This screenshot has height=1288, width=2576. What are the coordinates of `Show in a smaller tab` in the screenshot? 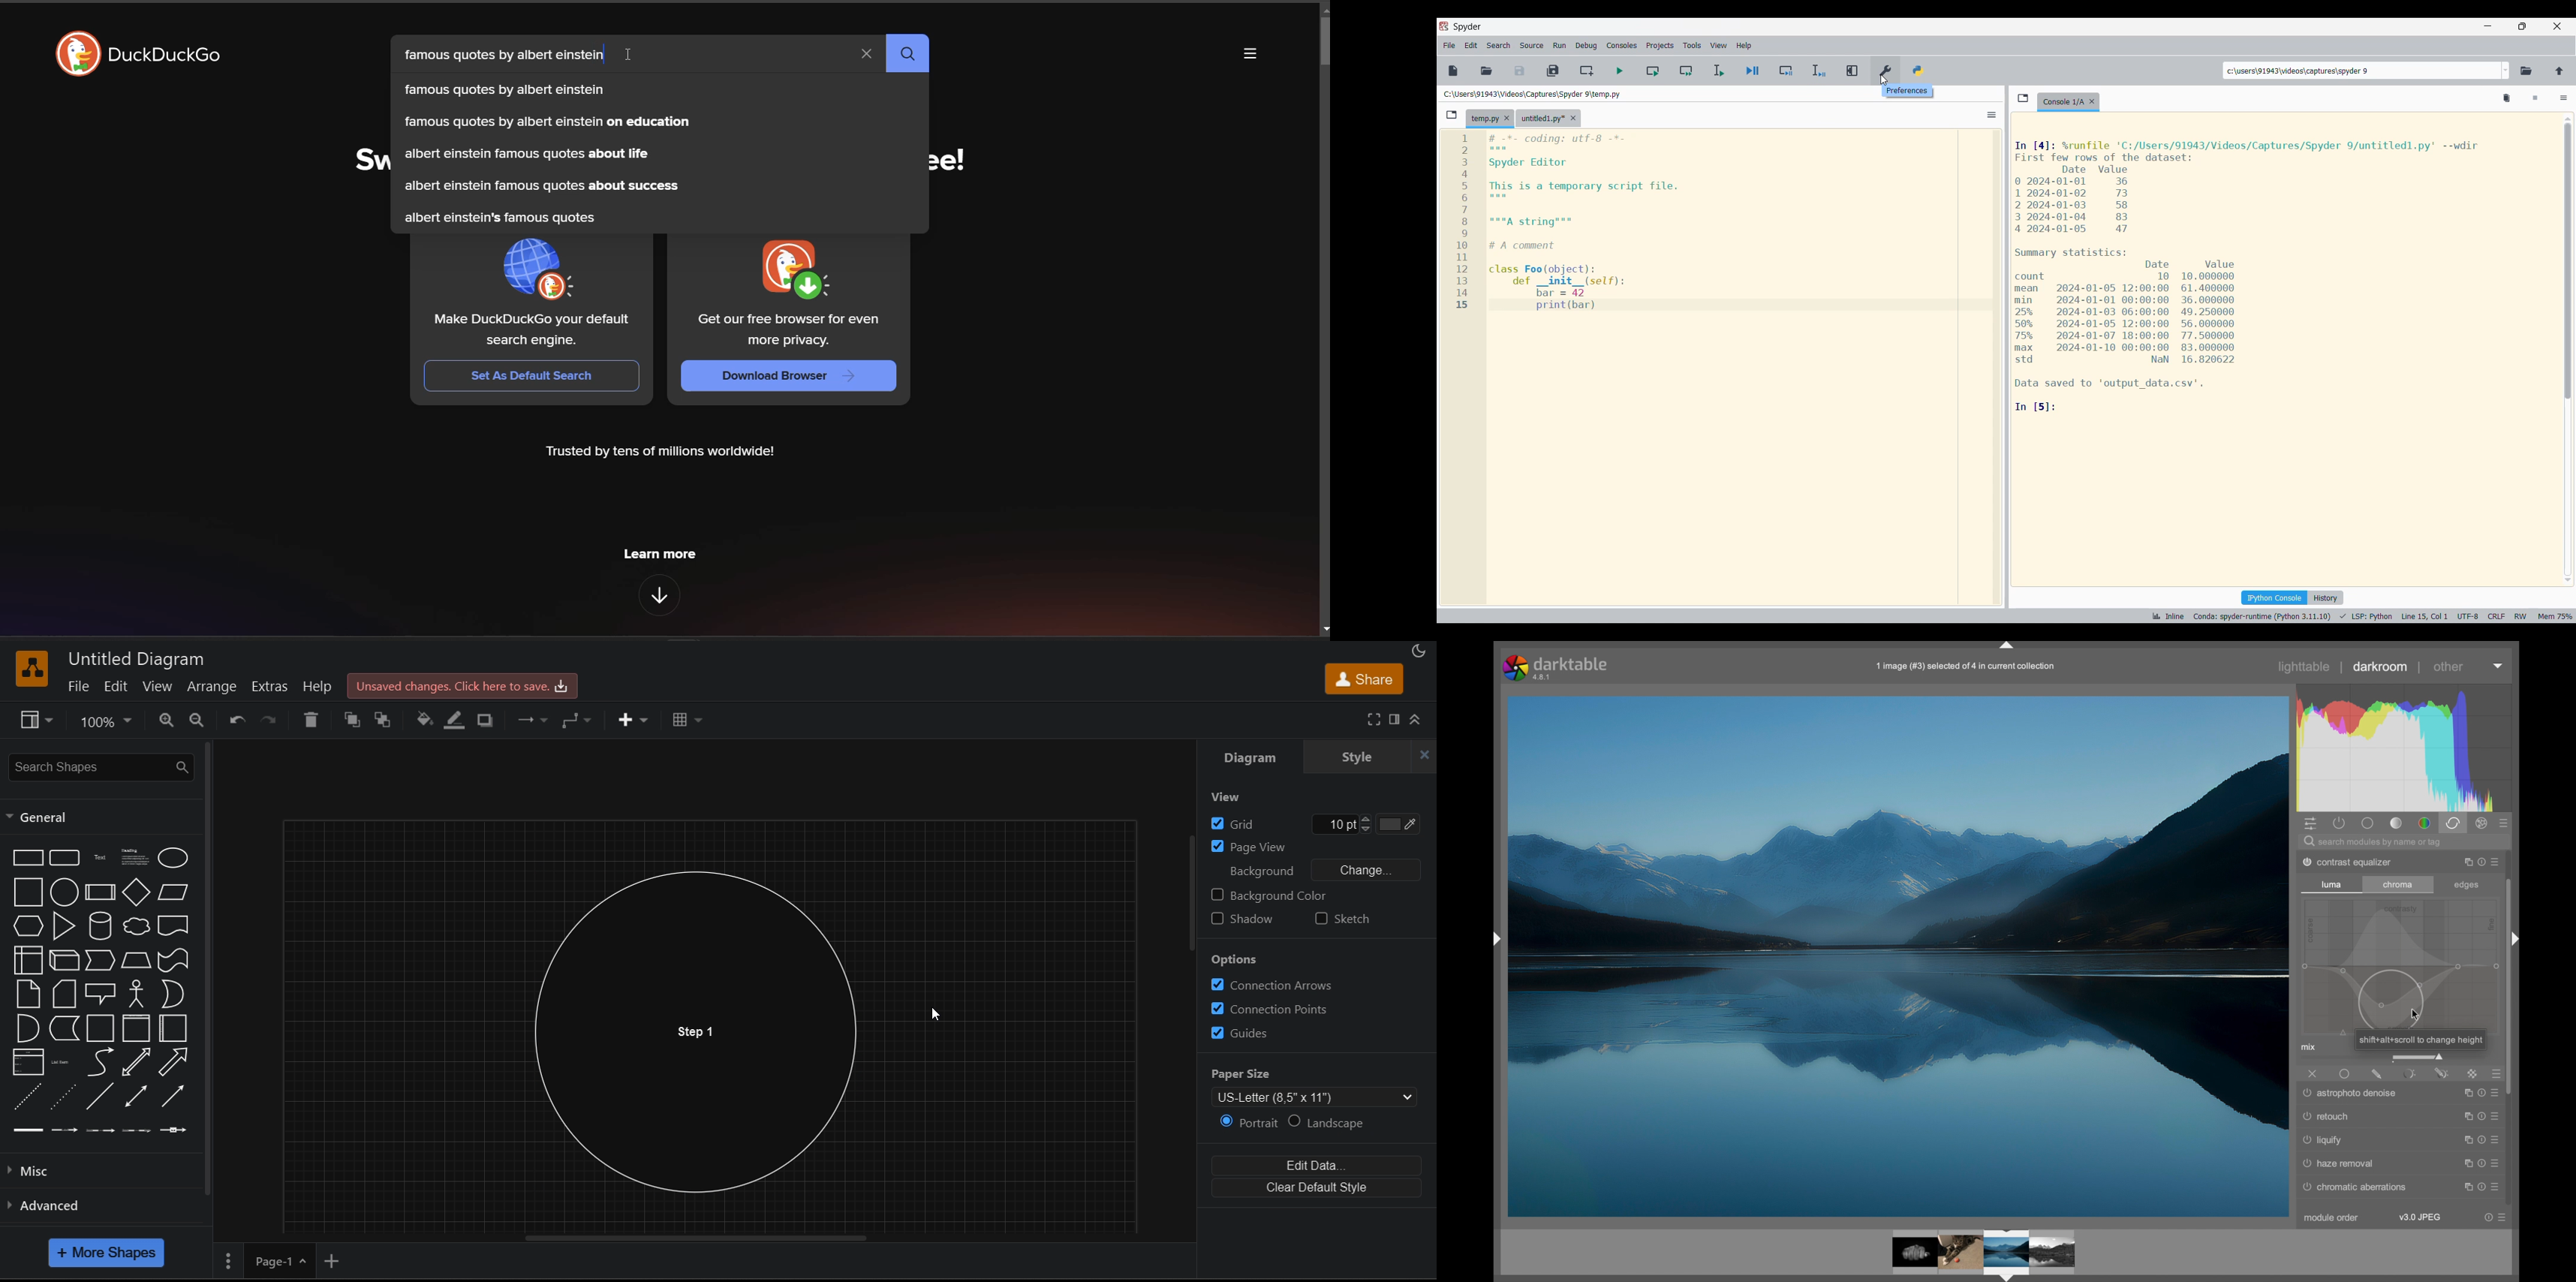 It's located at (2523, 26).